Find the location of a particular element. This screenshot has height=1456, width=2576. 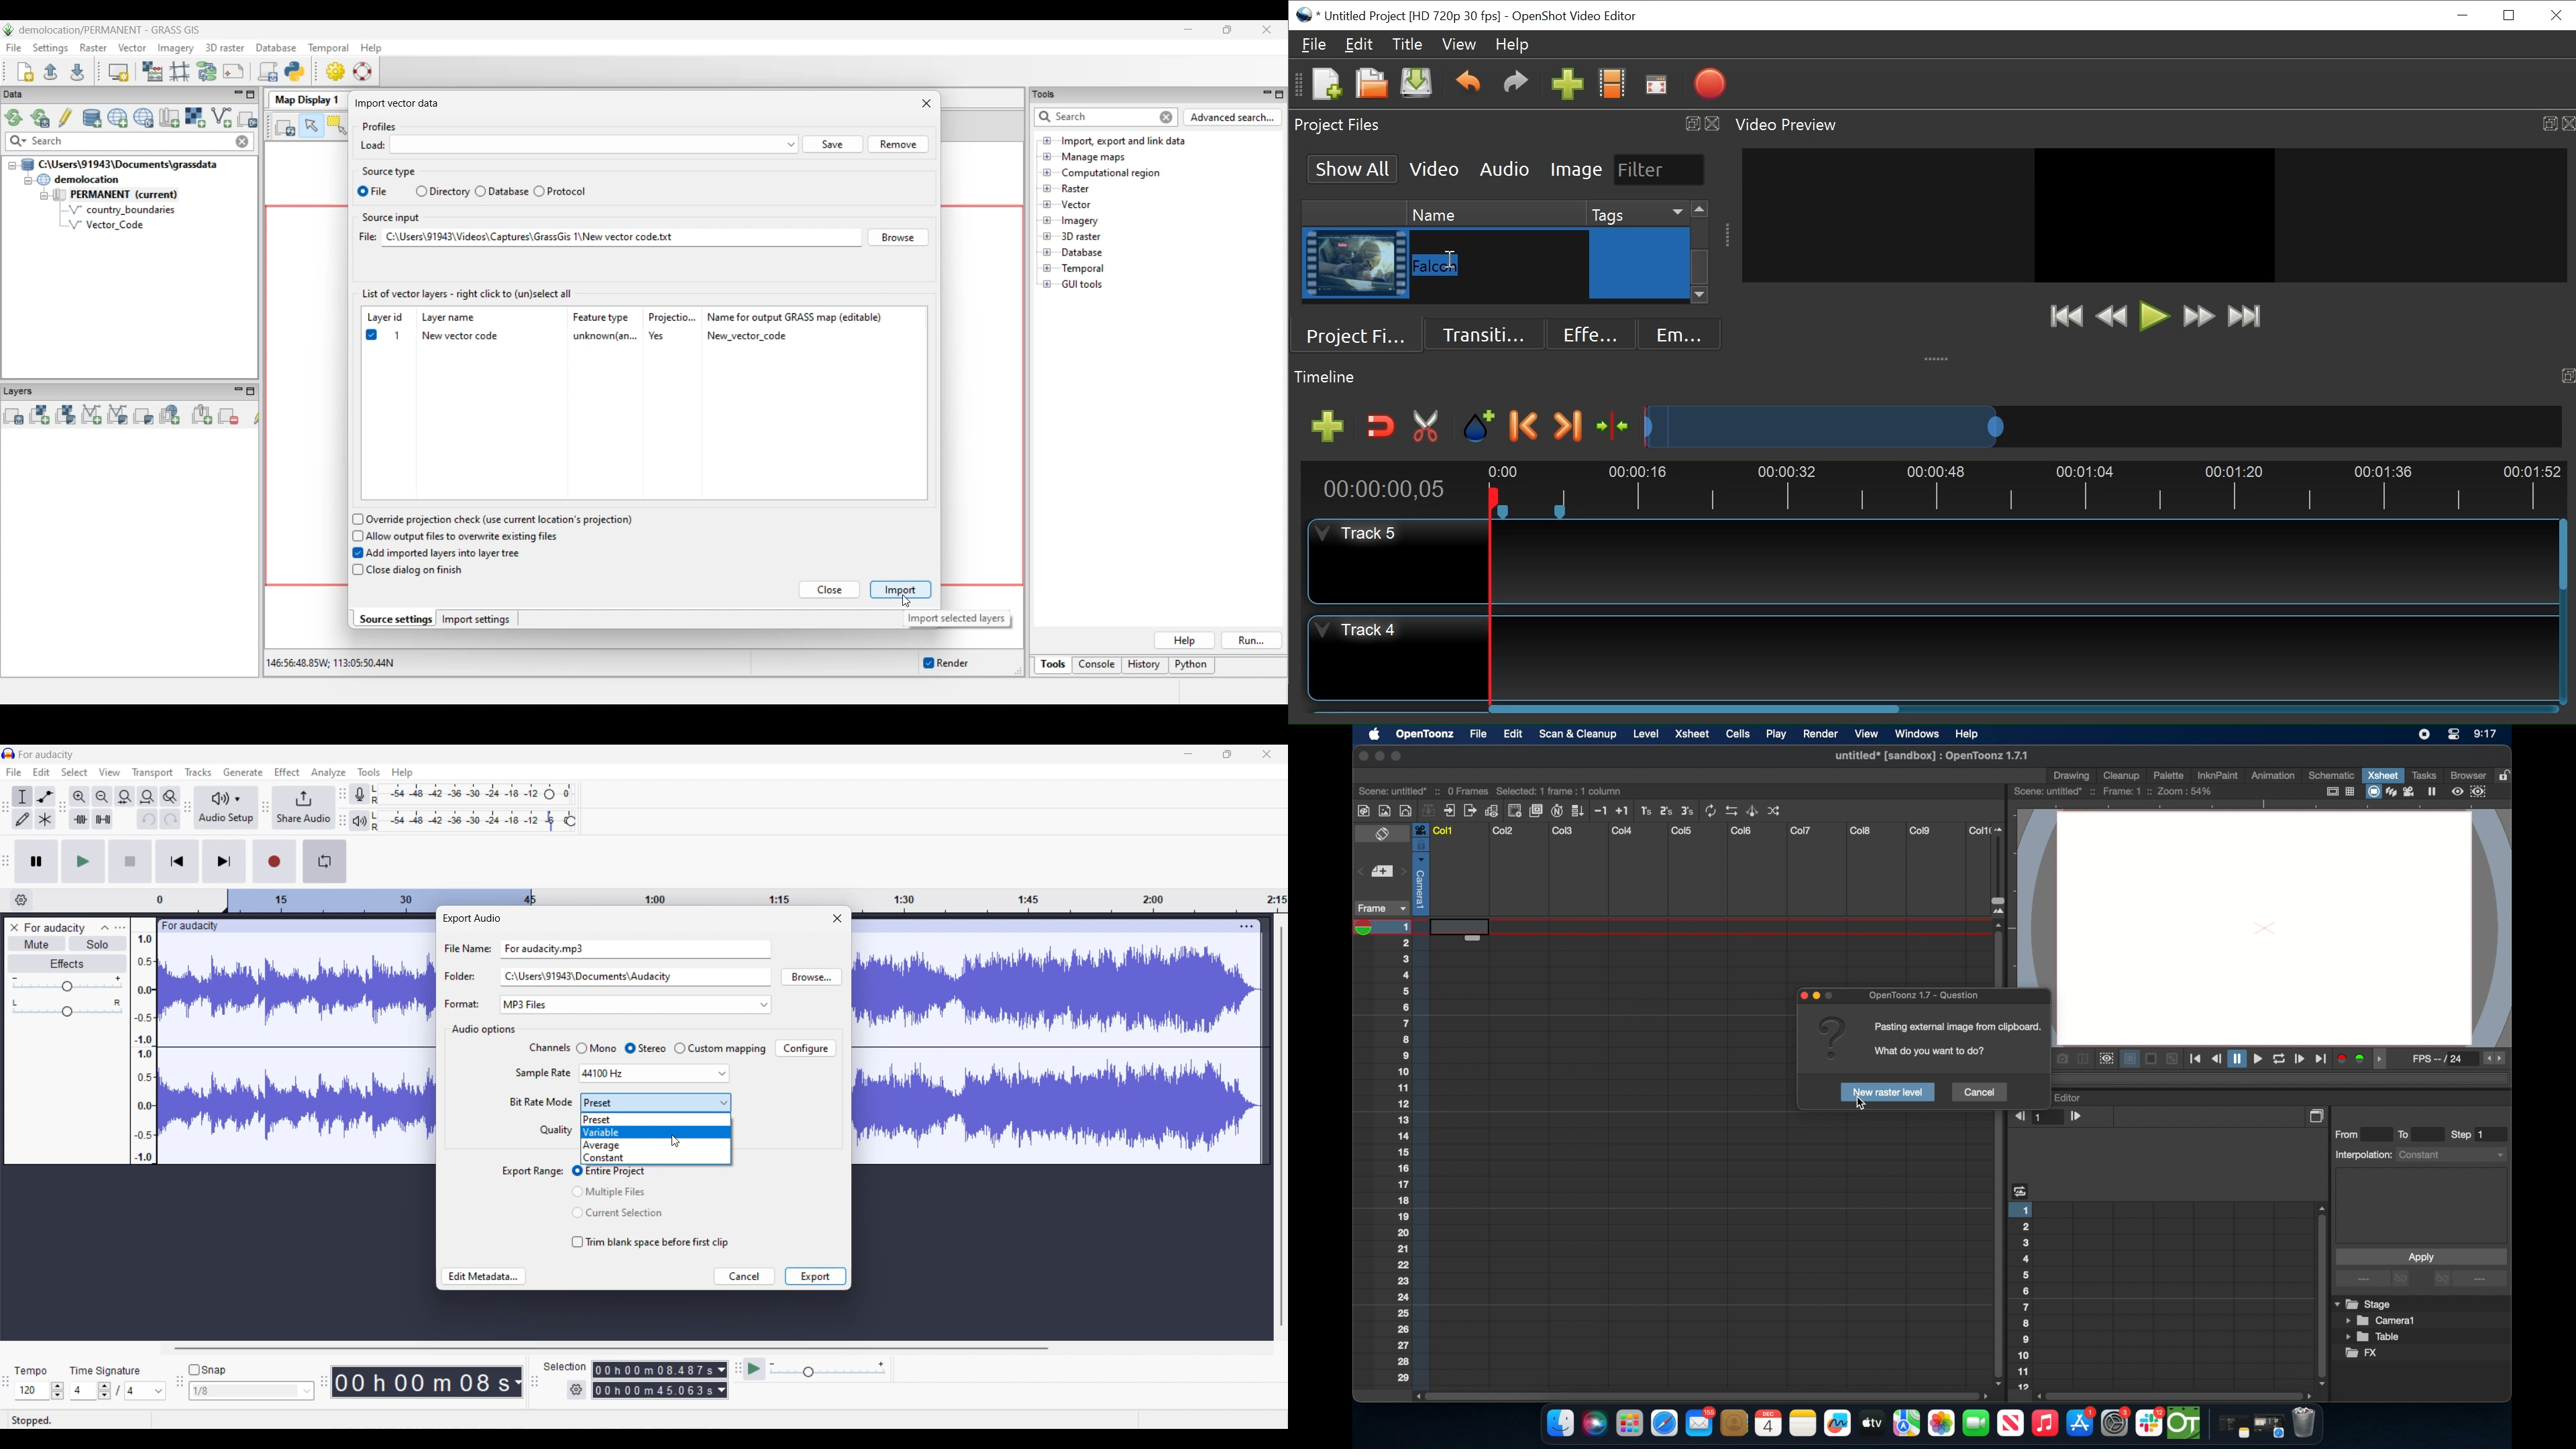

Header to change recording level is located at coordinates (549, 794).